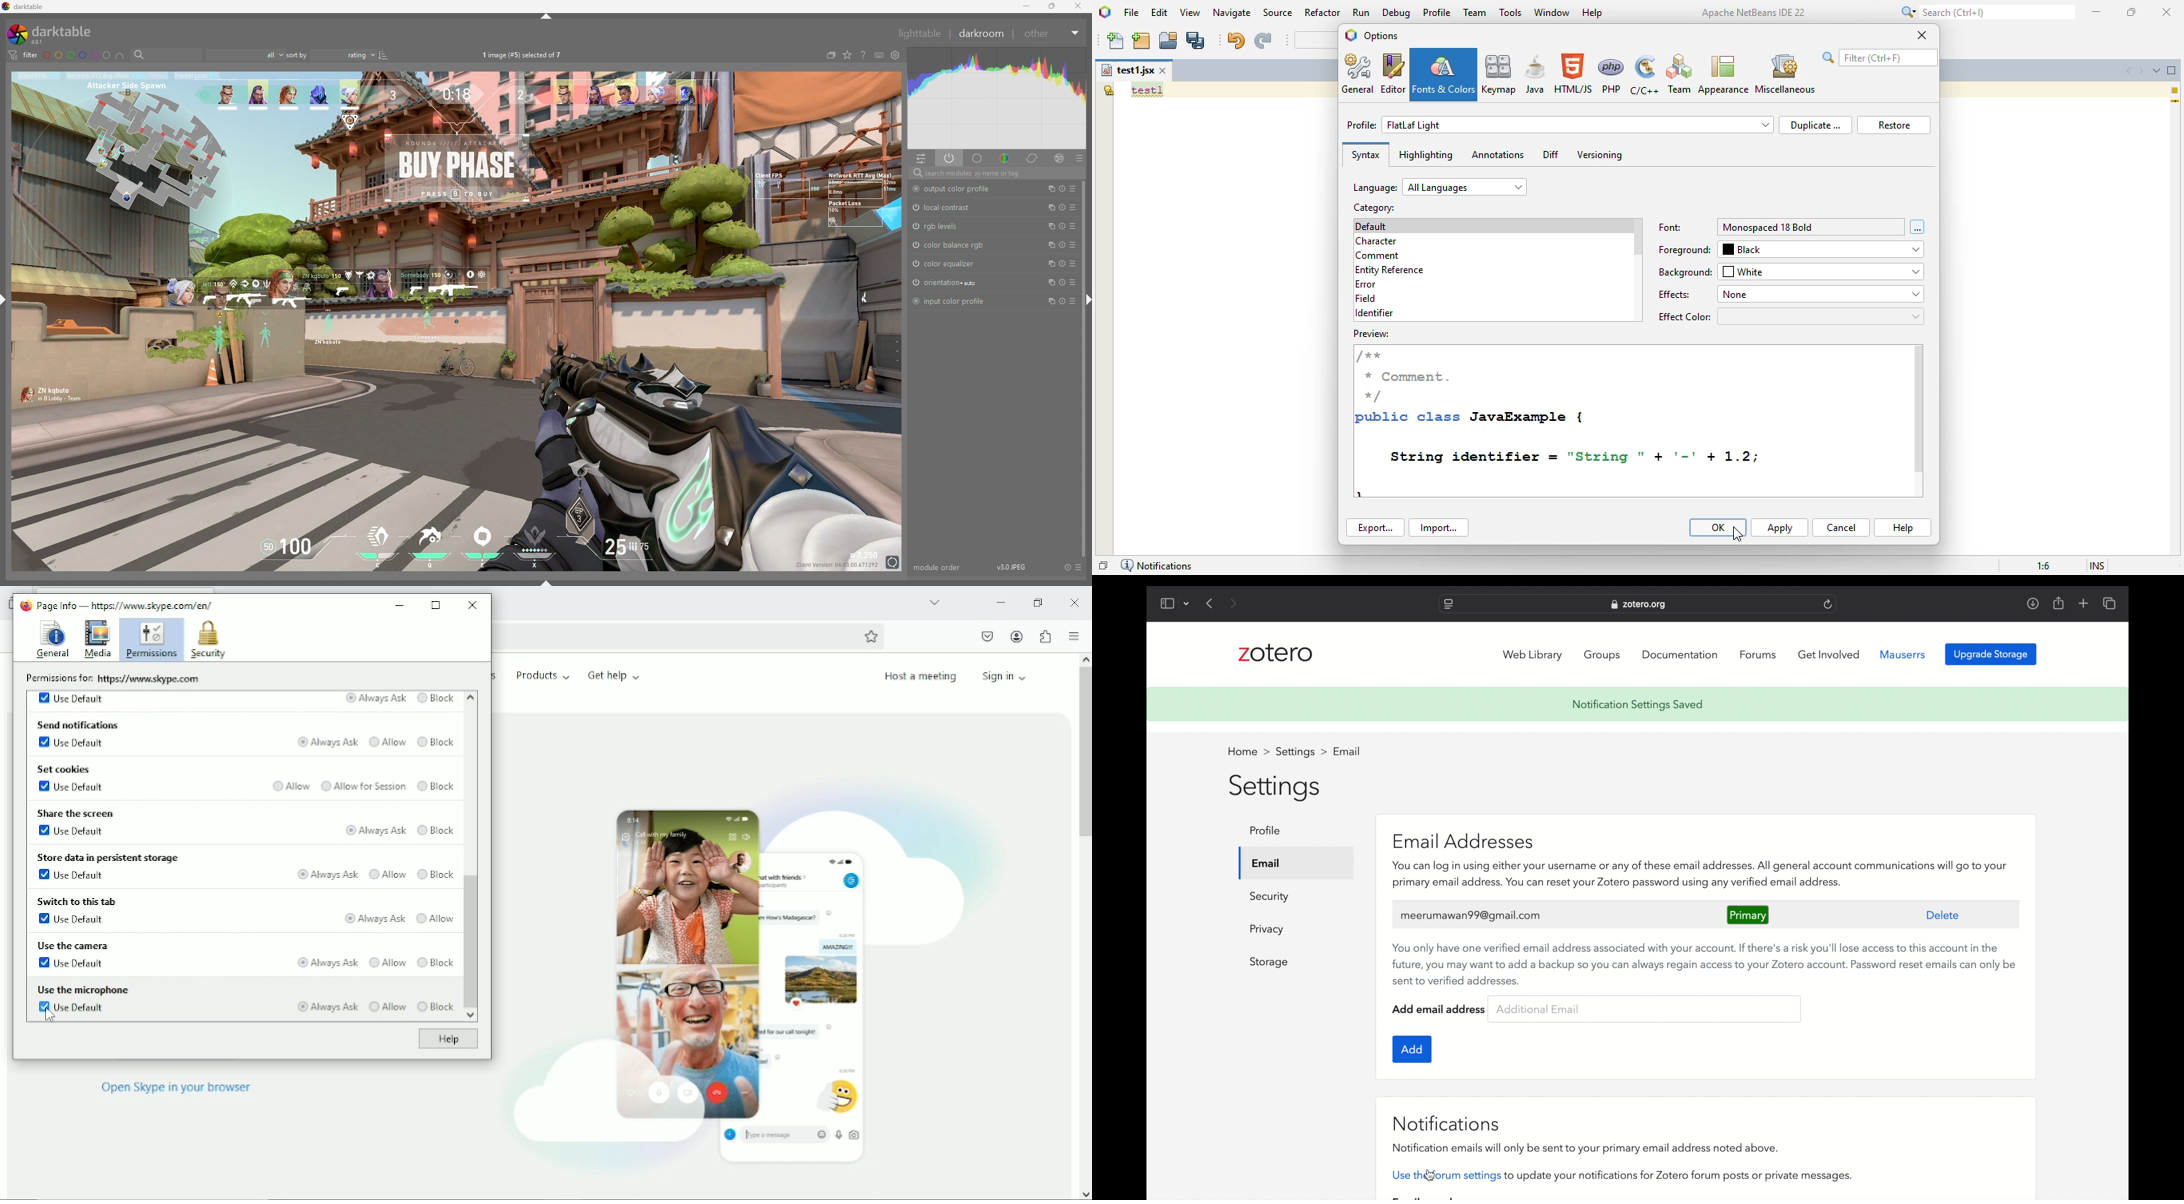 The image size is (2184, 1204). What do you see at coordinates (1075, 602) in the screenshot?
I see `close` at bounding box center [1075, 602].